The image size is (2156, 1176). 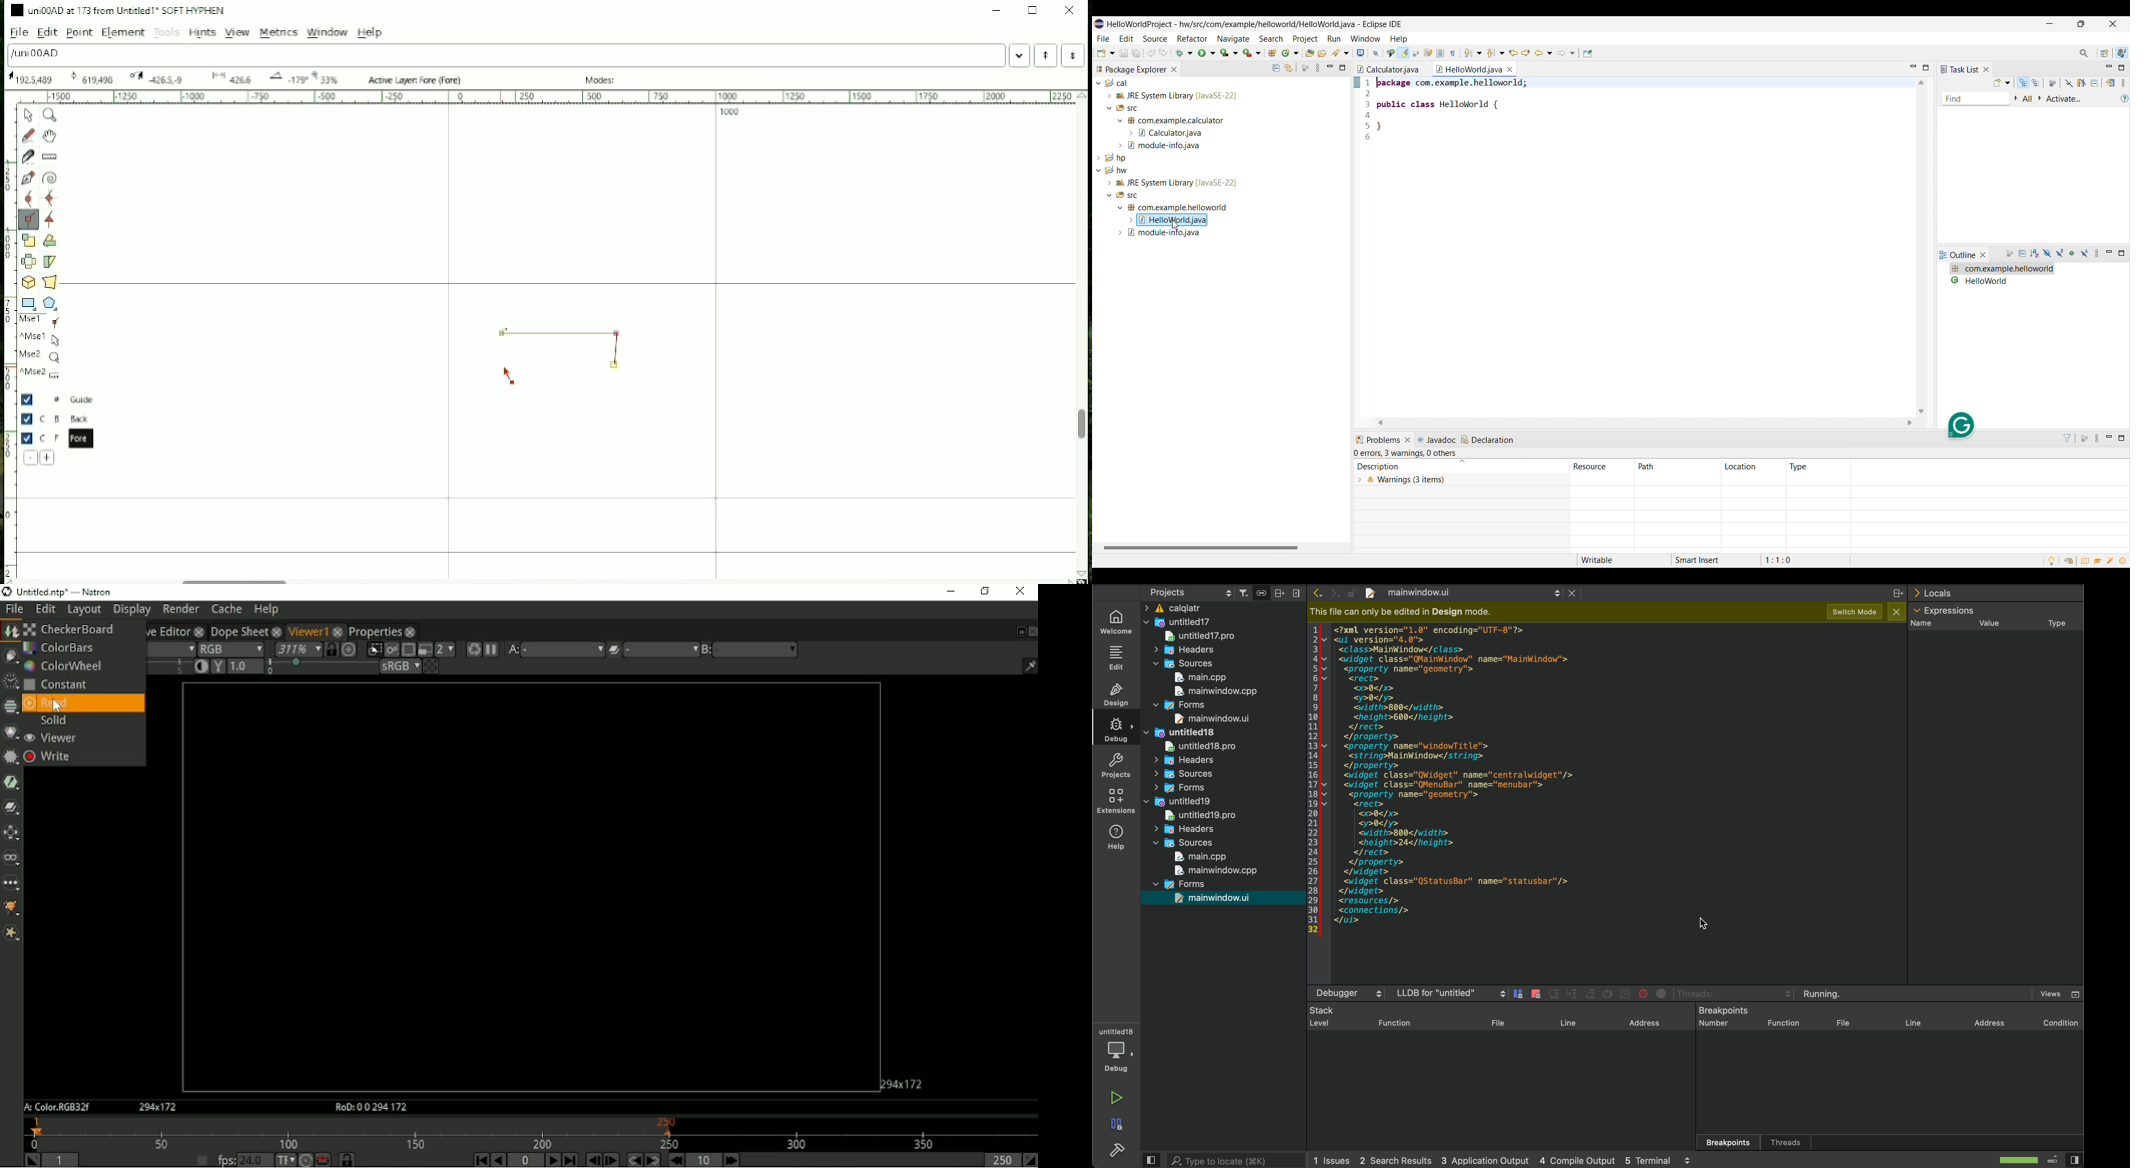 What do you see at coordinates (1428, 53) in the screenshot?
I see `Toggle word wrap` at bounding box center [1428, 53].